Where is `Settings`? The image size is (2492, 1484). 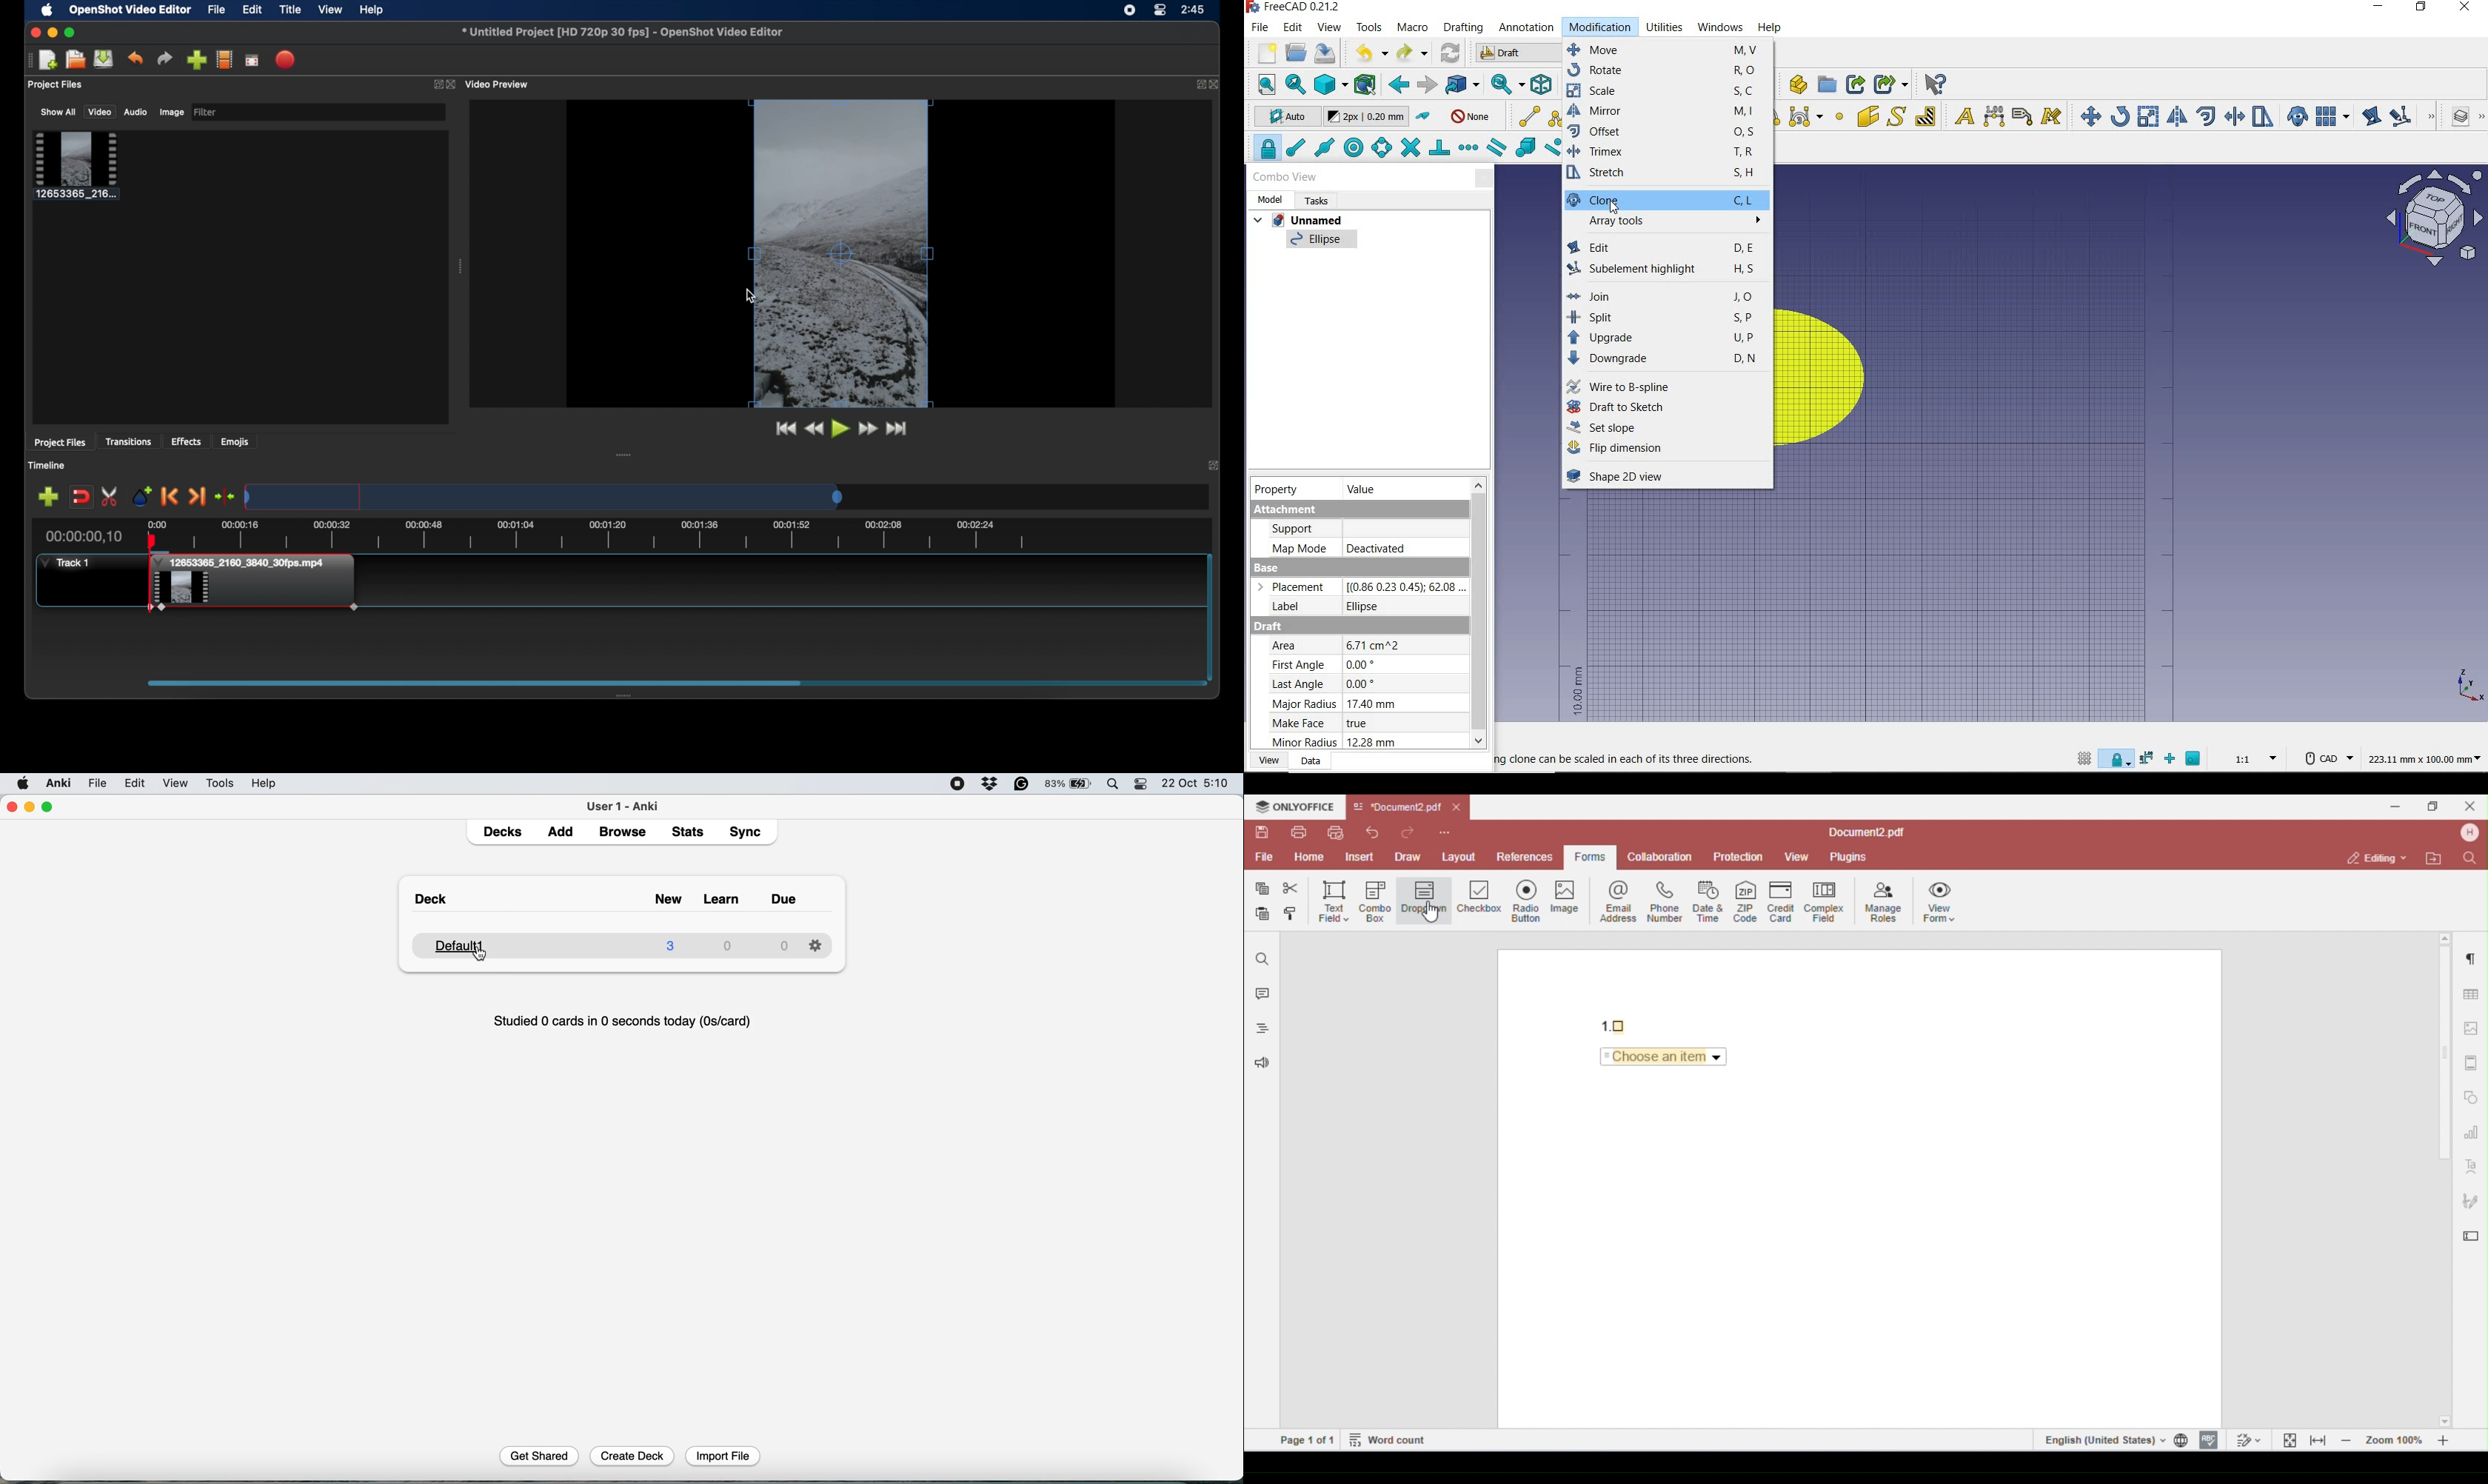 Settings is located at coordinates (816, 943).